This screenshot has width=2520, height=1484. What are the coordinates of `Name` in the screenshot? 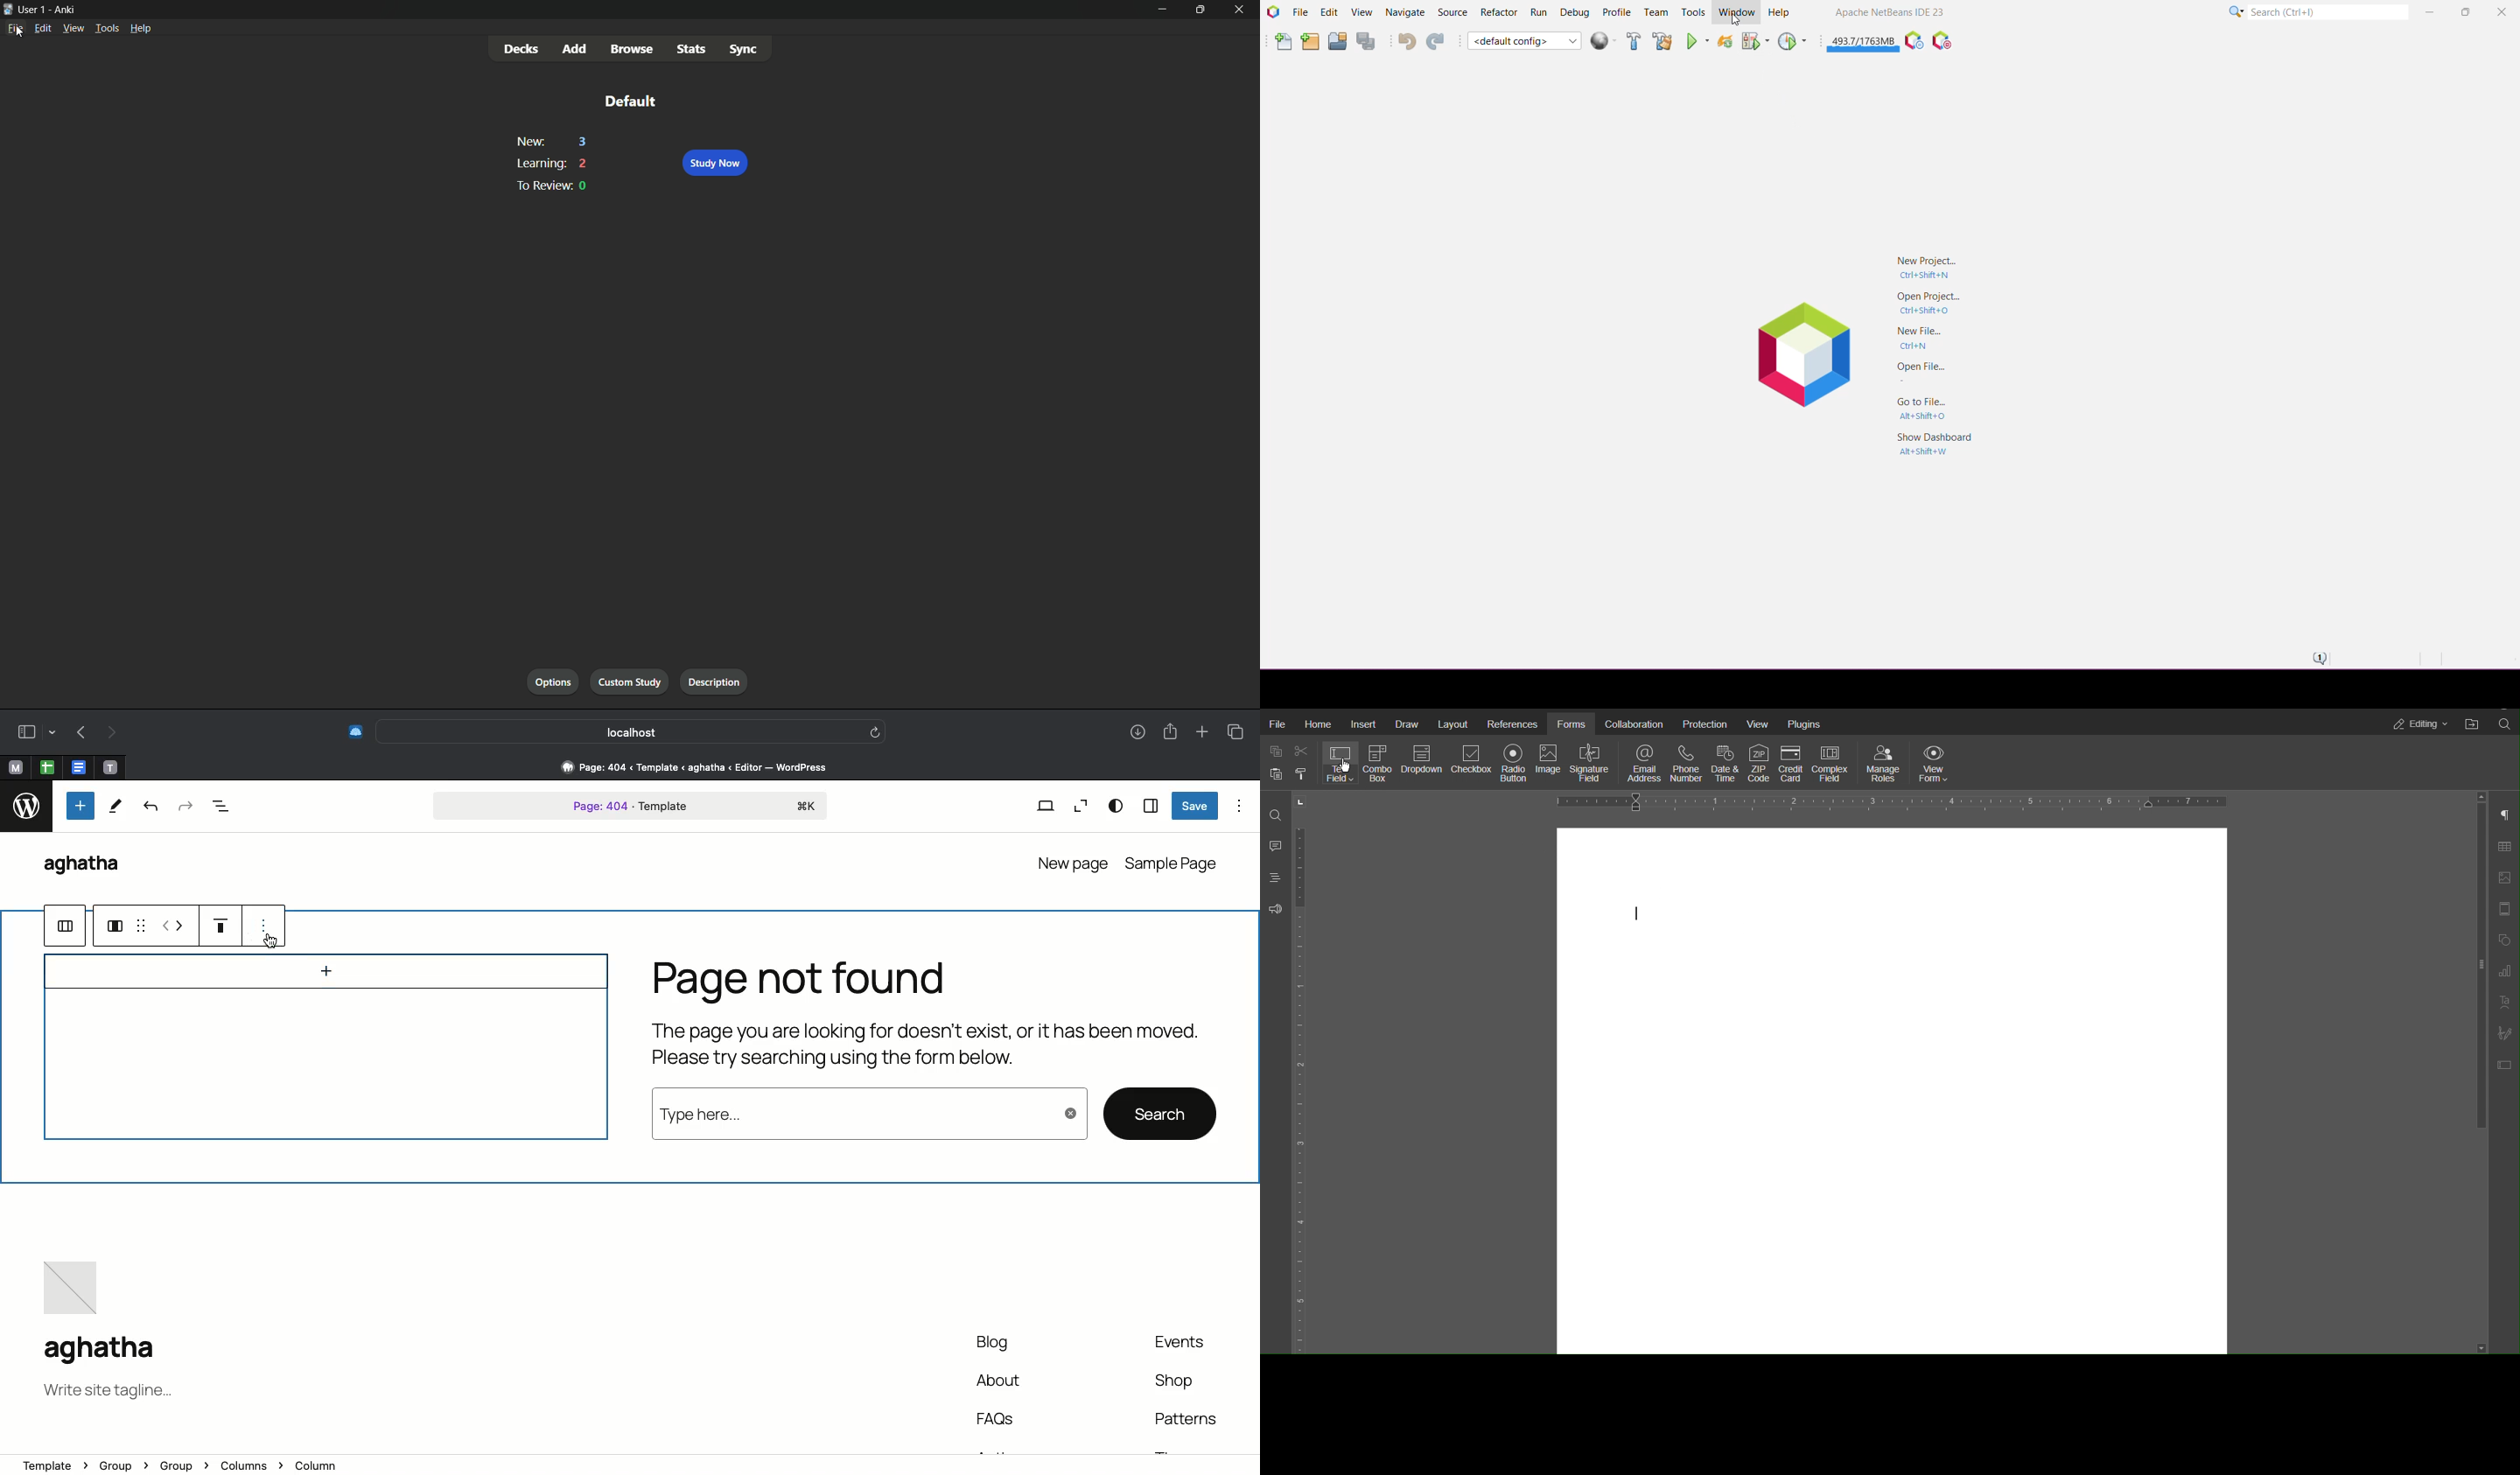 It's located at (102, 1347).